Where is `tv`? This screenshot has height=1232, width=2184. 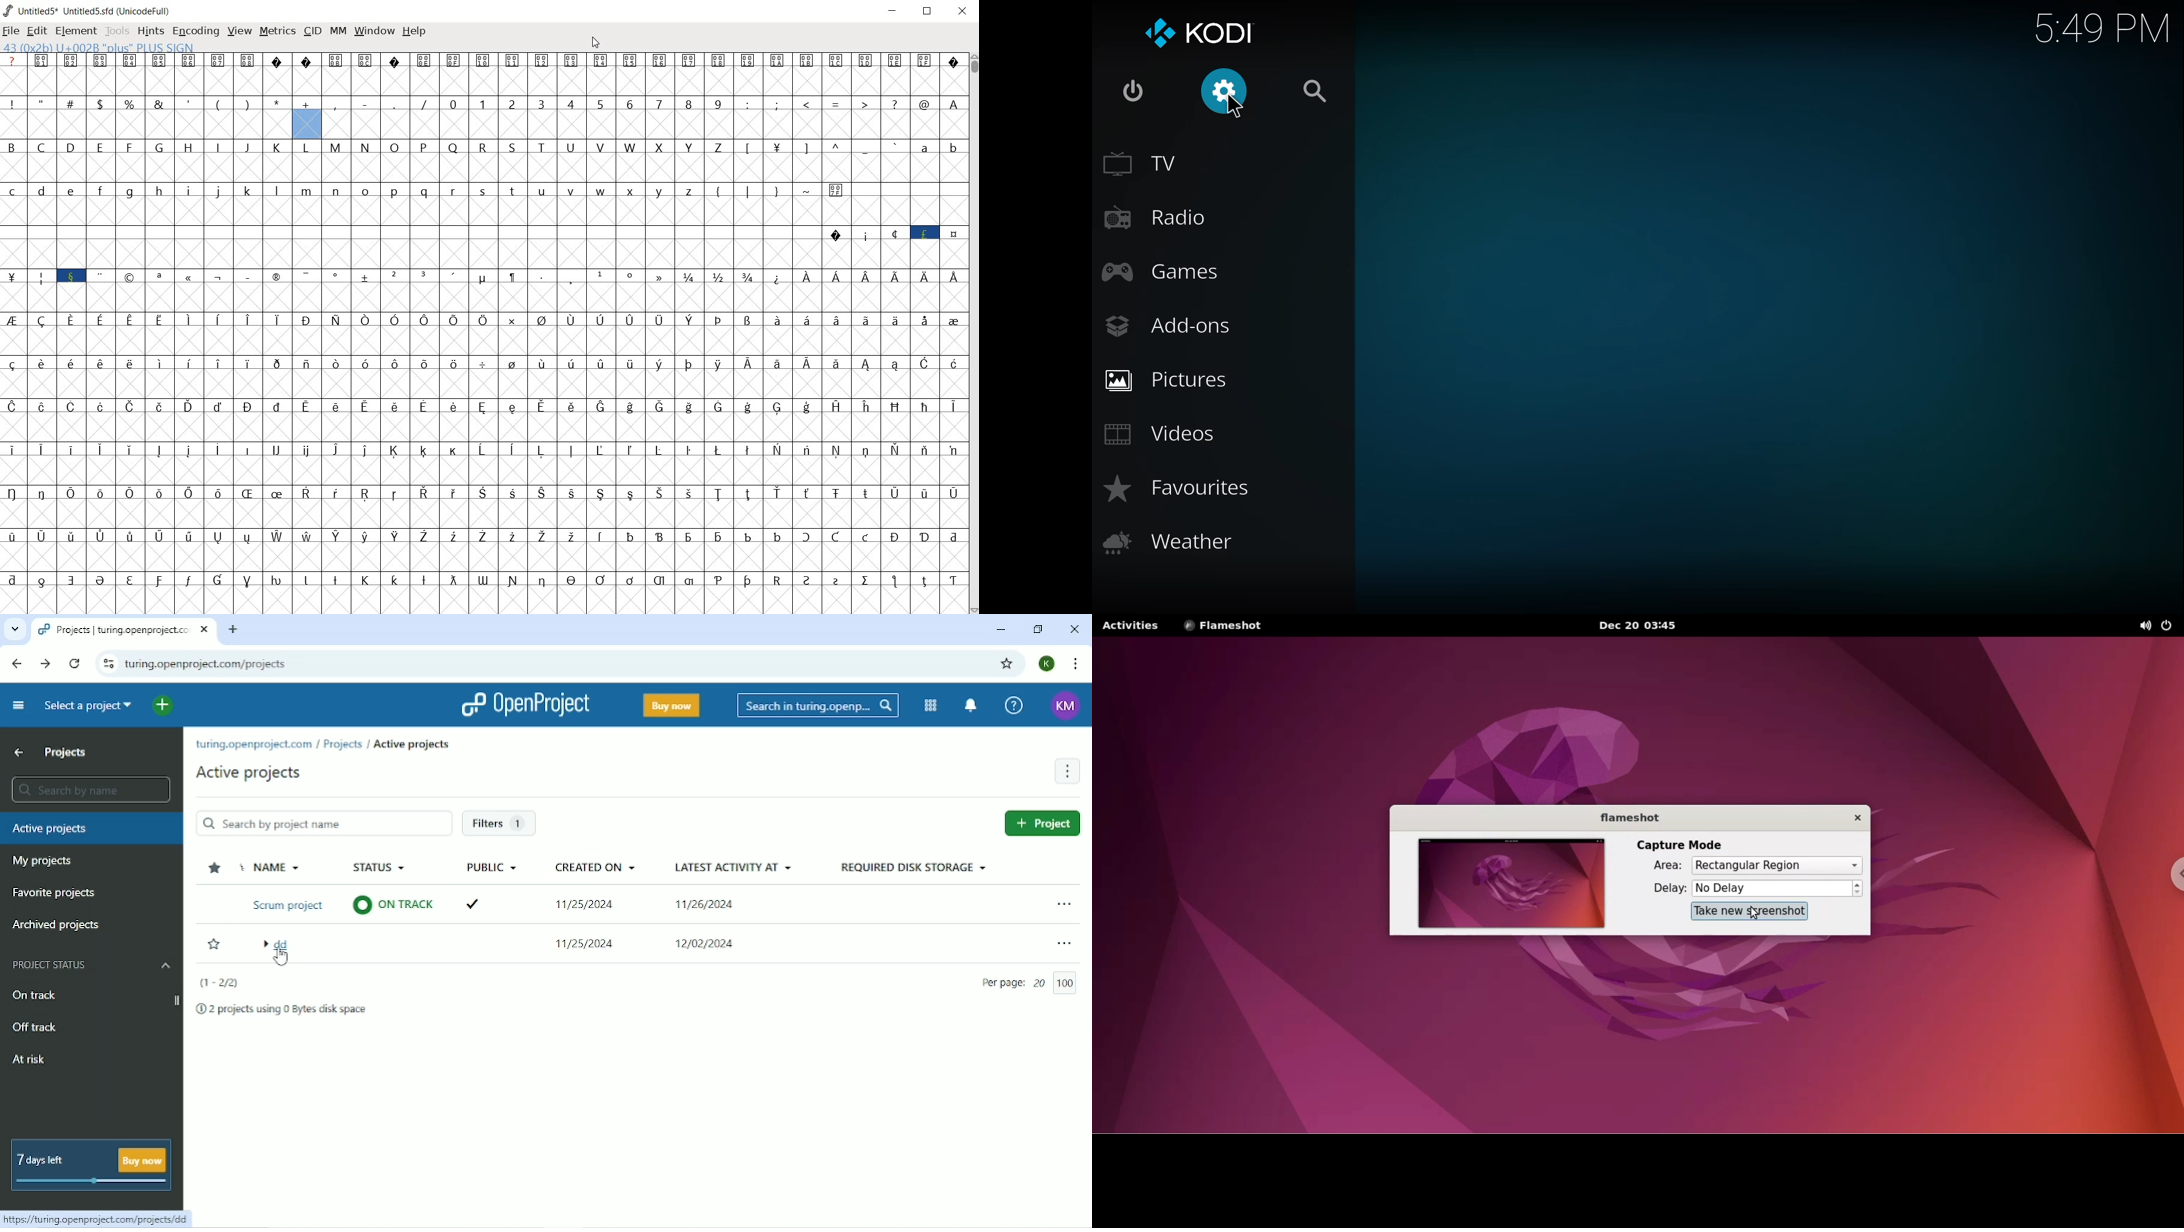
tv is located at coordinates (1147, 163).